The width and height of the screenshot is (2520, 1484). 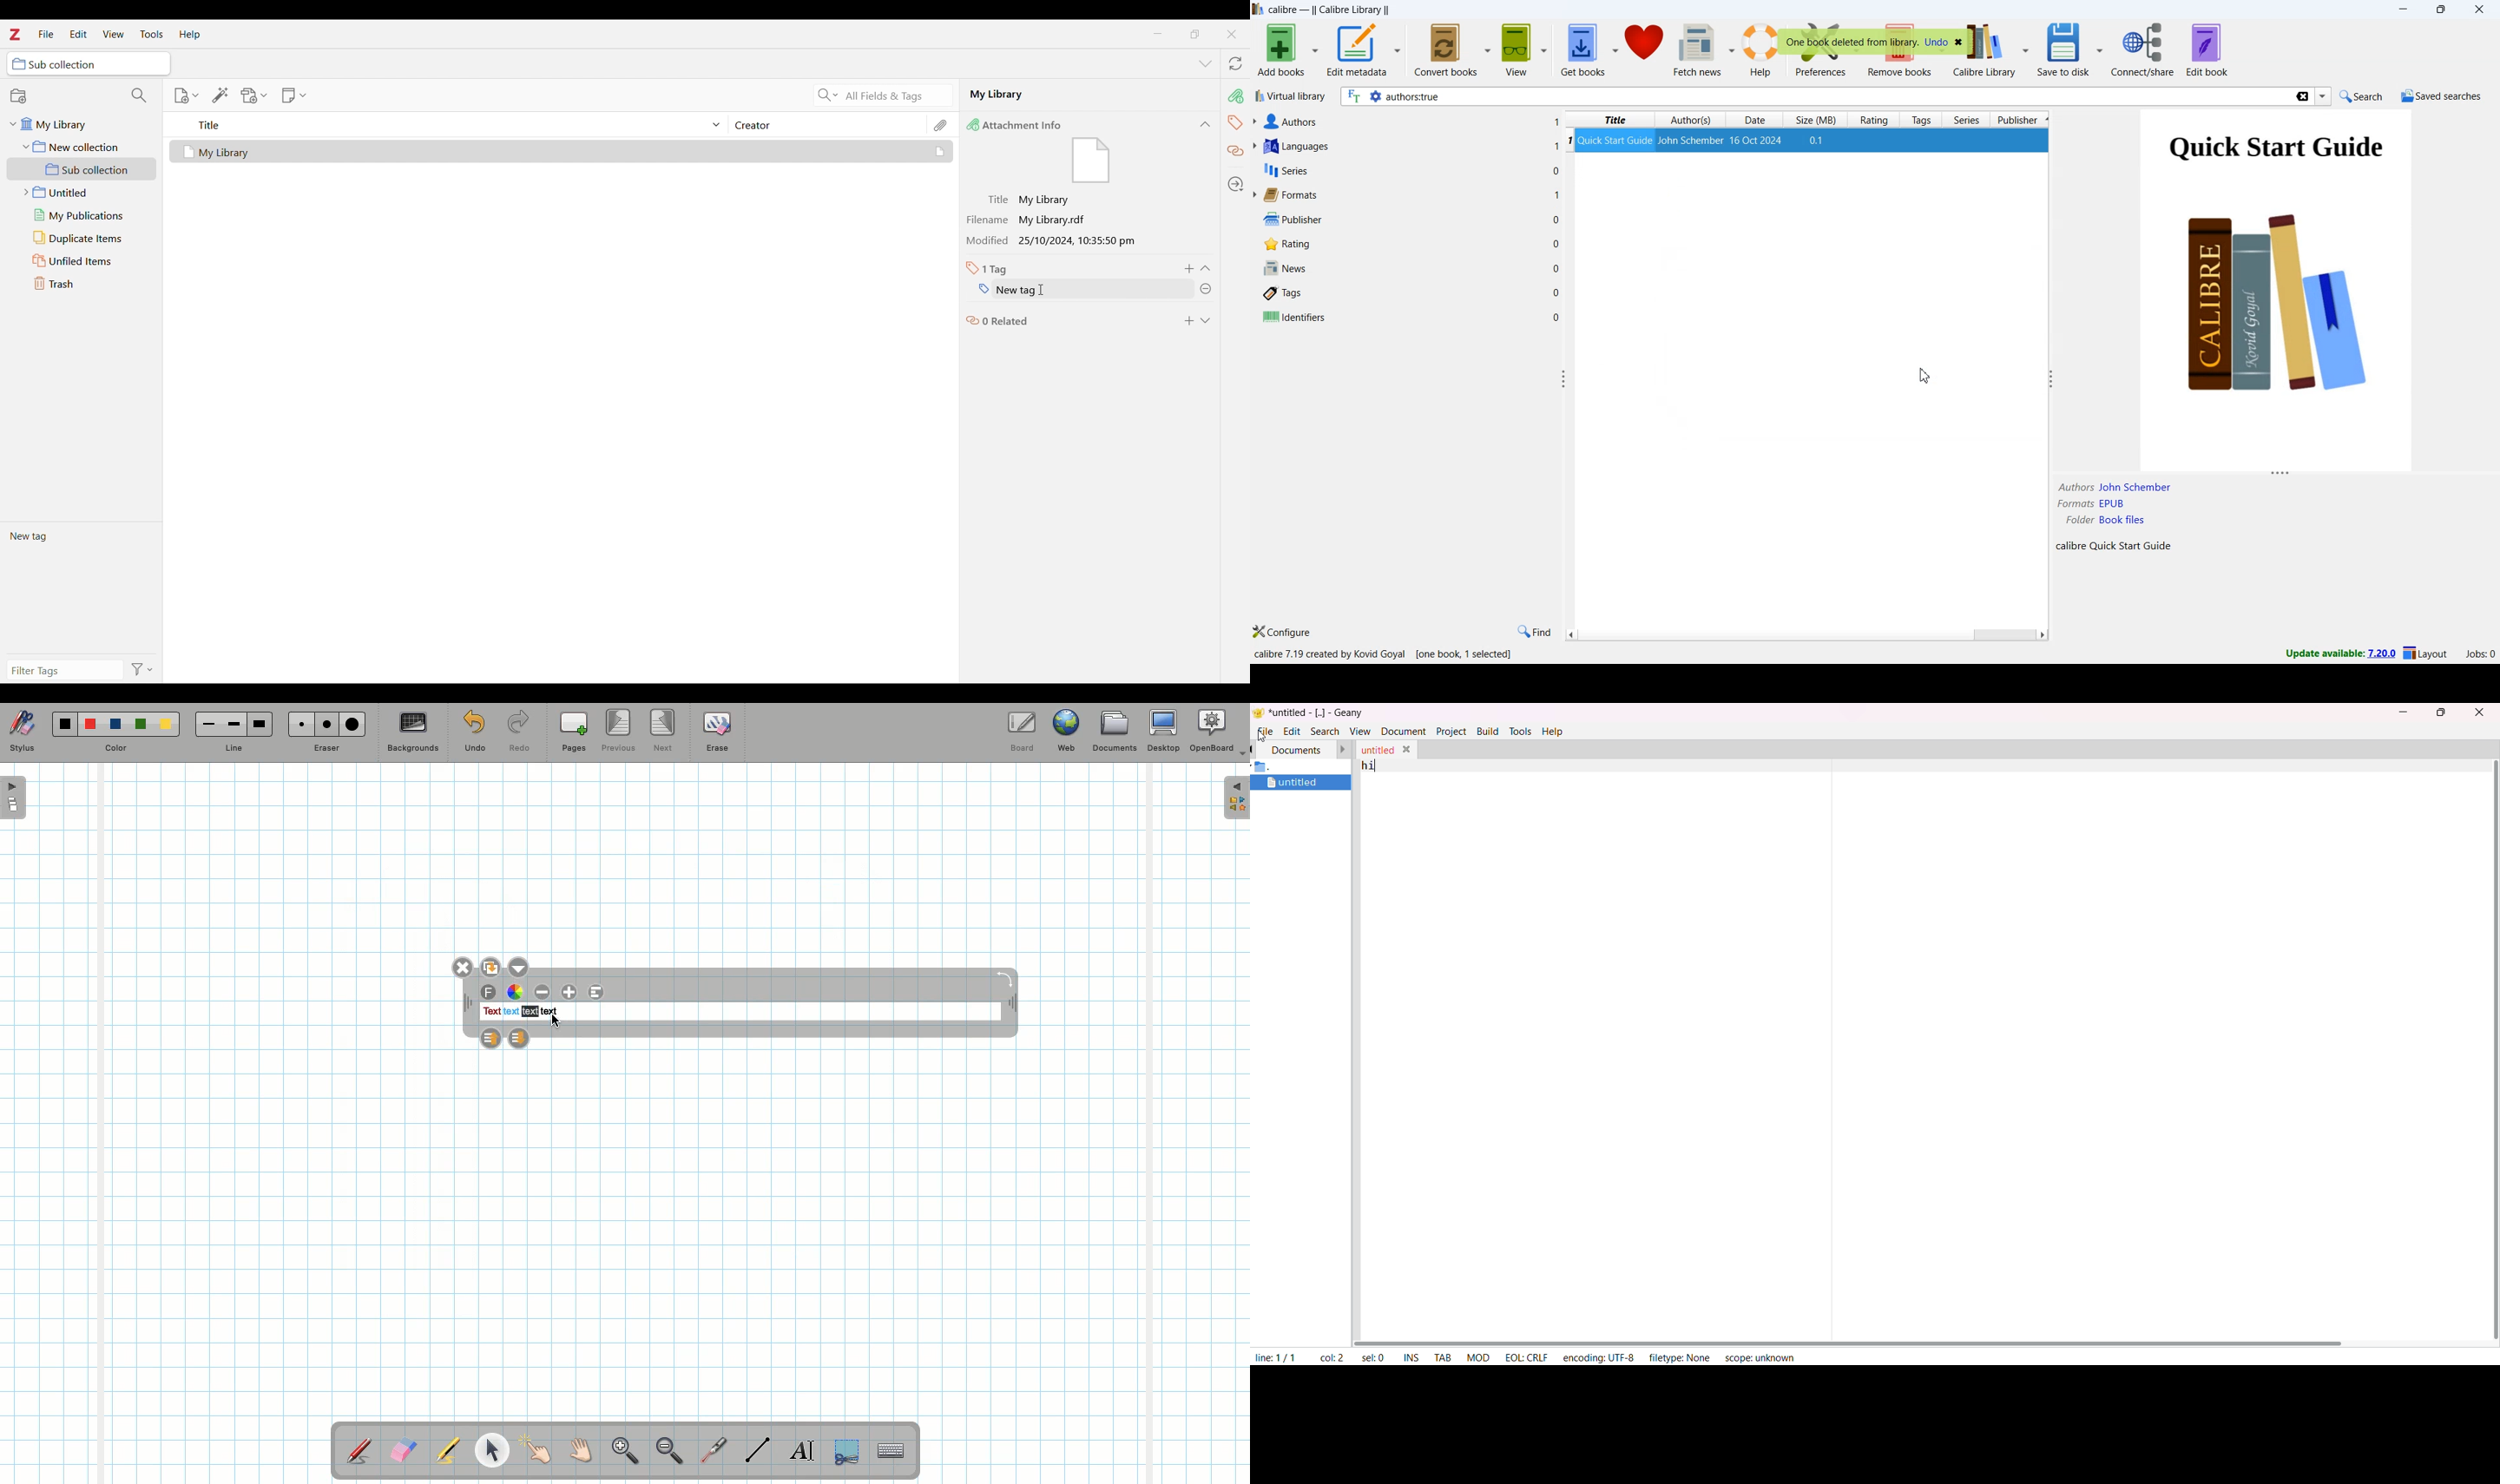 I want to click on find, so click(x=1533, y=632).